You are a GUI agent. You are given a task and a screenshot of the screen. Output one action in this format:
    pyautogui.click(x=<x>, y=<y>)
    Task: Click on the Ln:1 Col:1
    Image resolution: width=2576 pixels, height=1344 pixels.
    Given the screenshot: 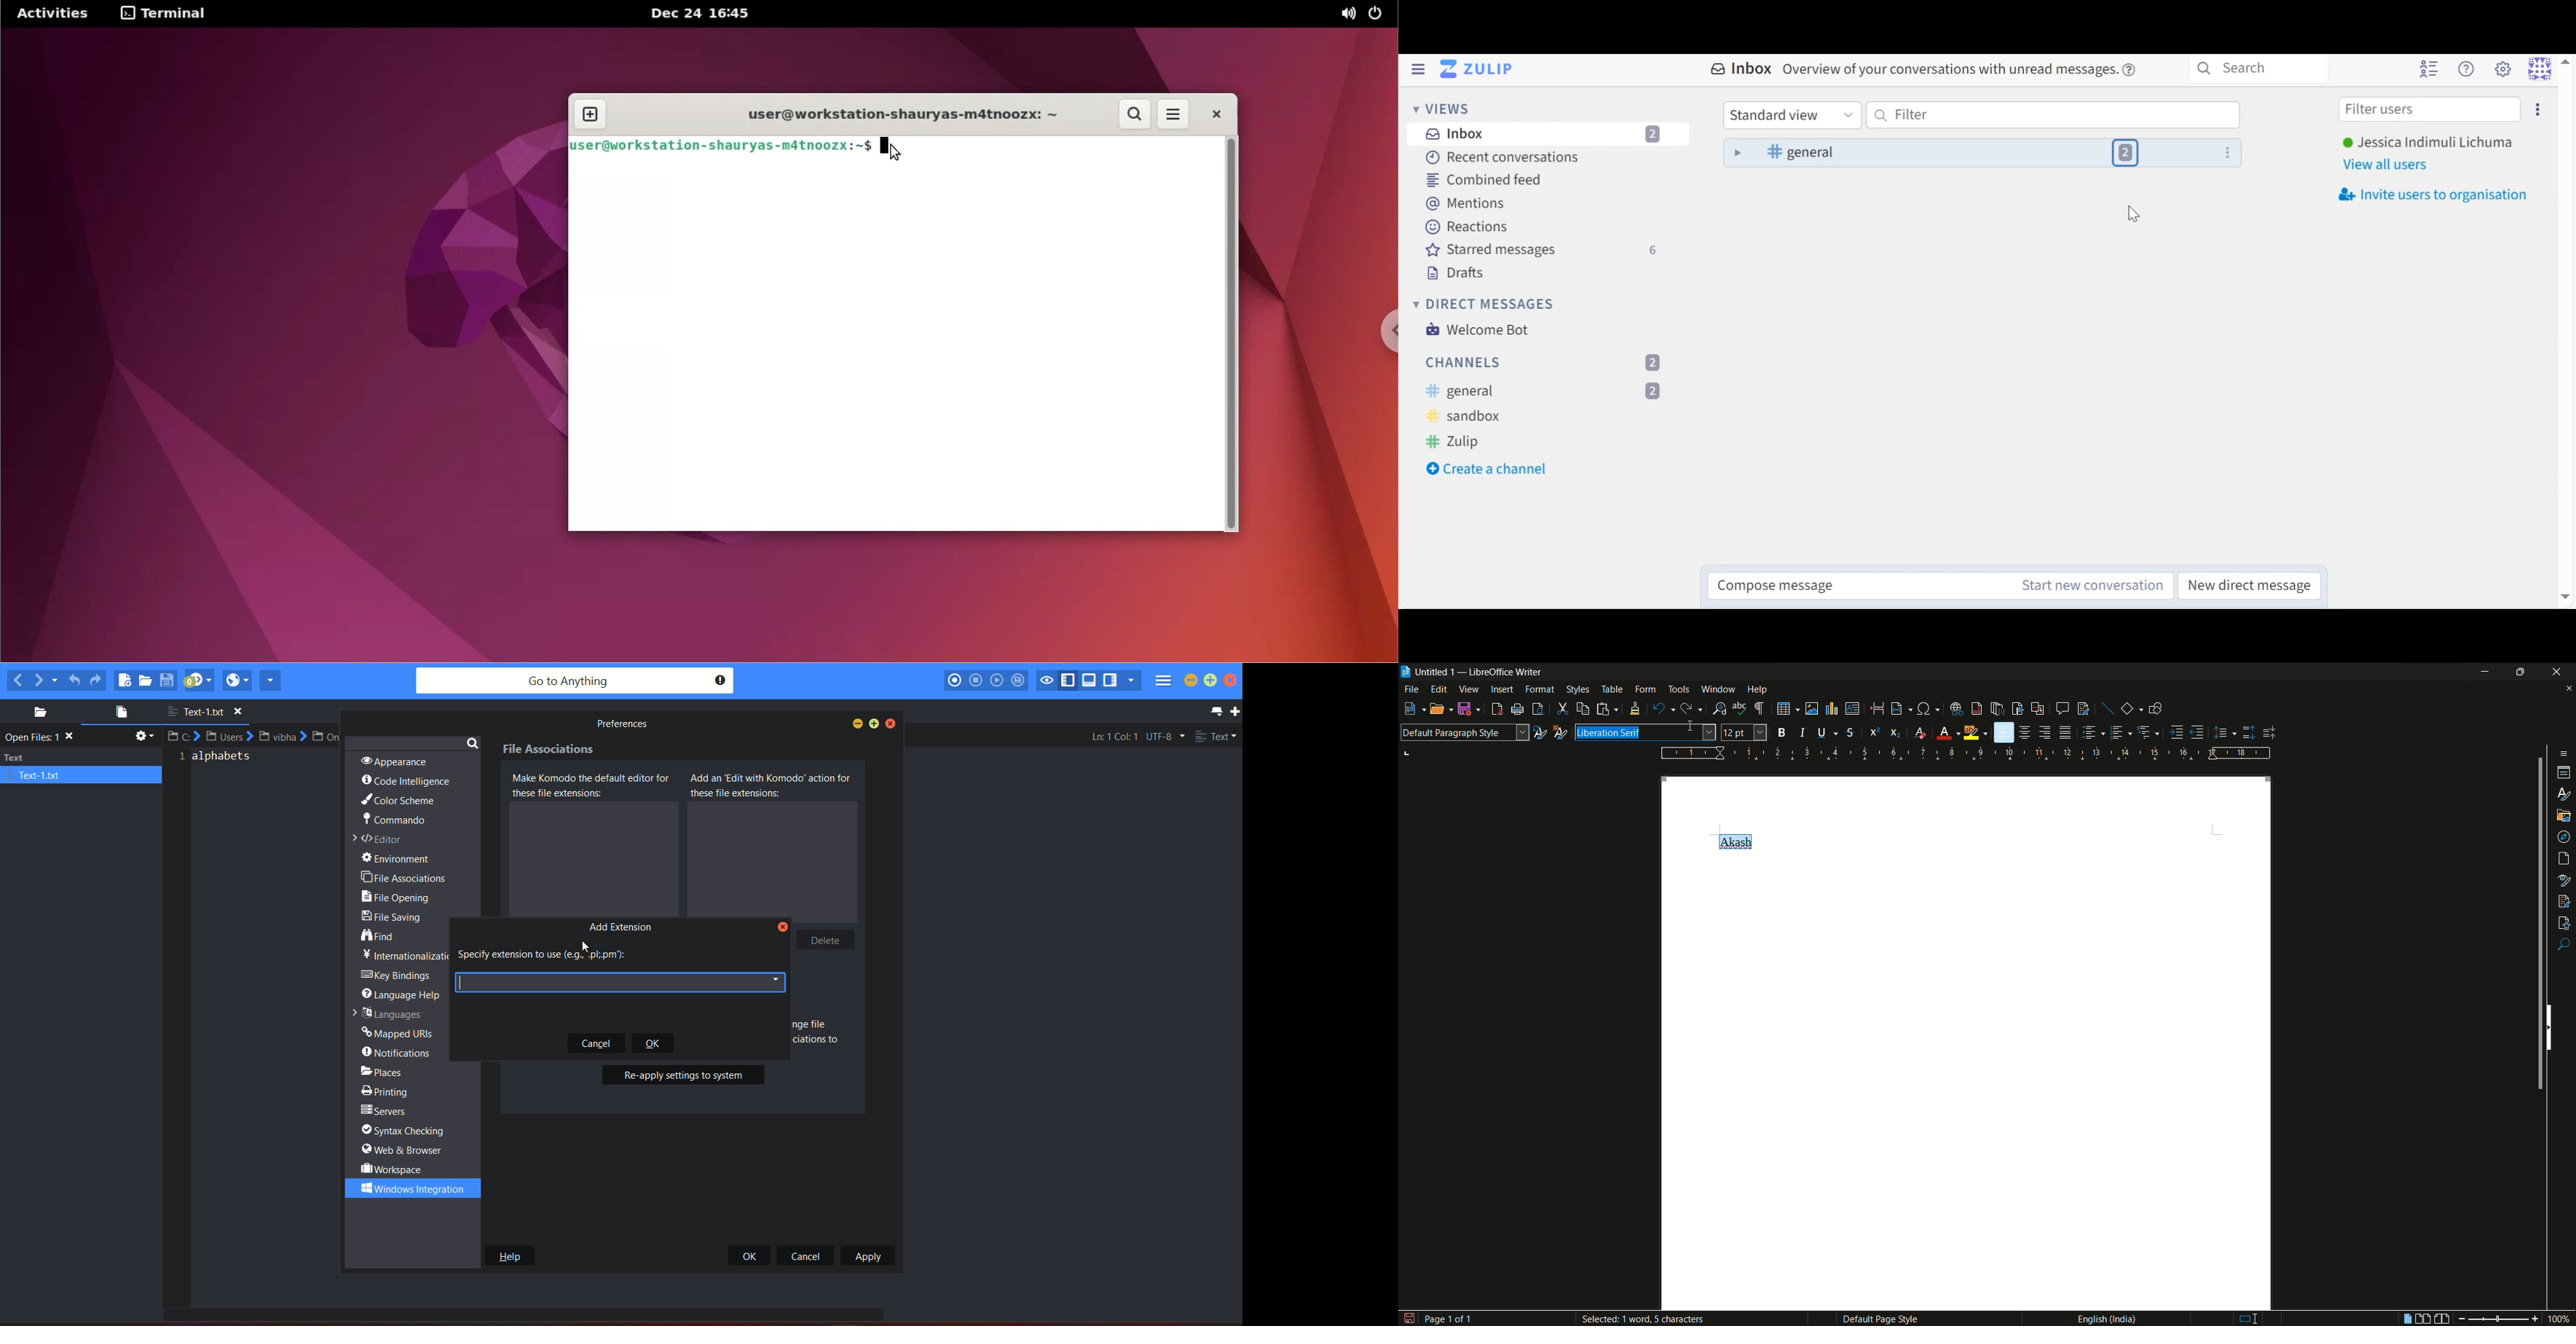 What is the action you would take?
    pyautogui.click(x=1111, y=736)
    